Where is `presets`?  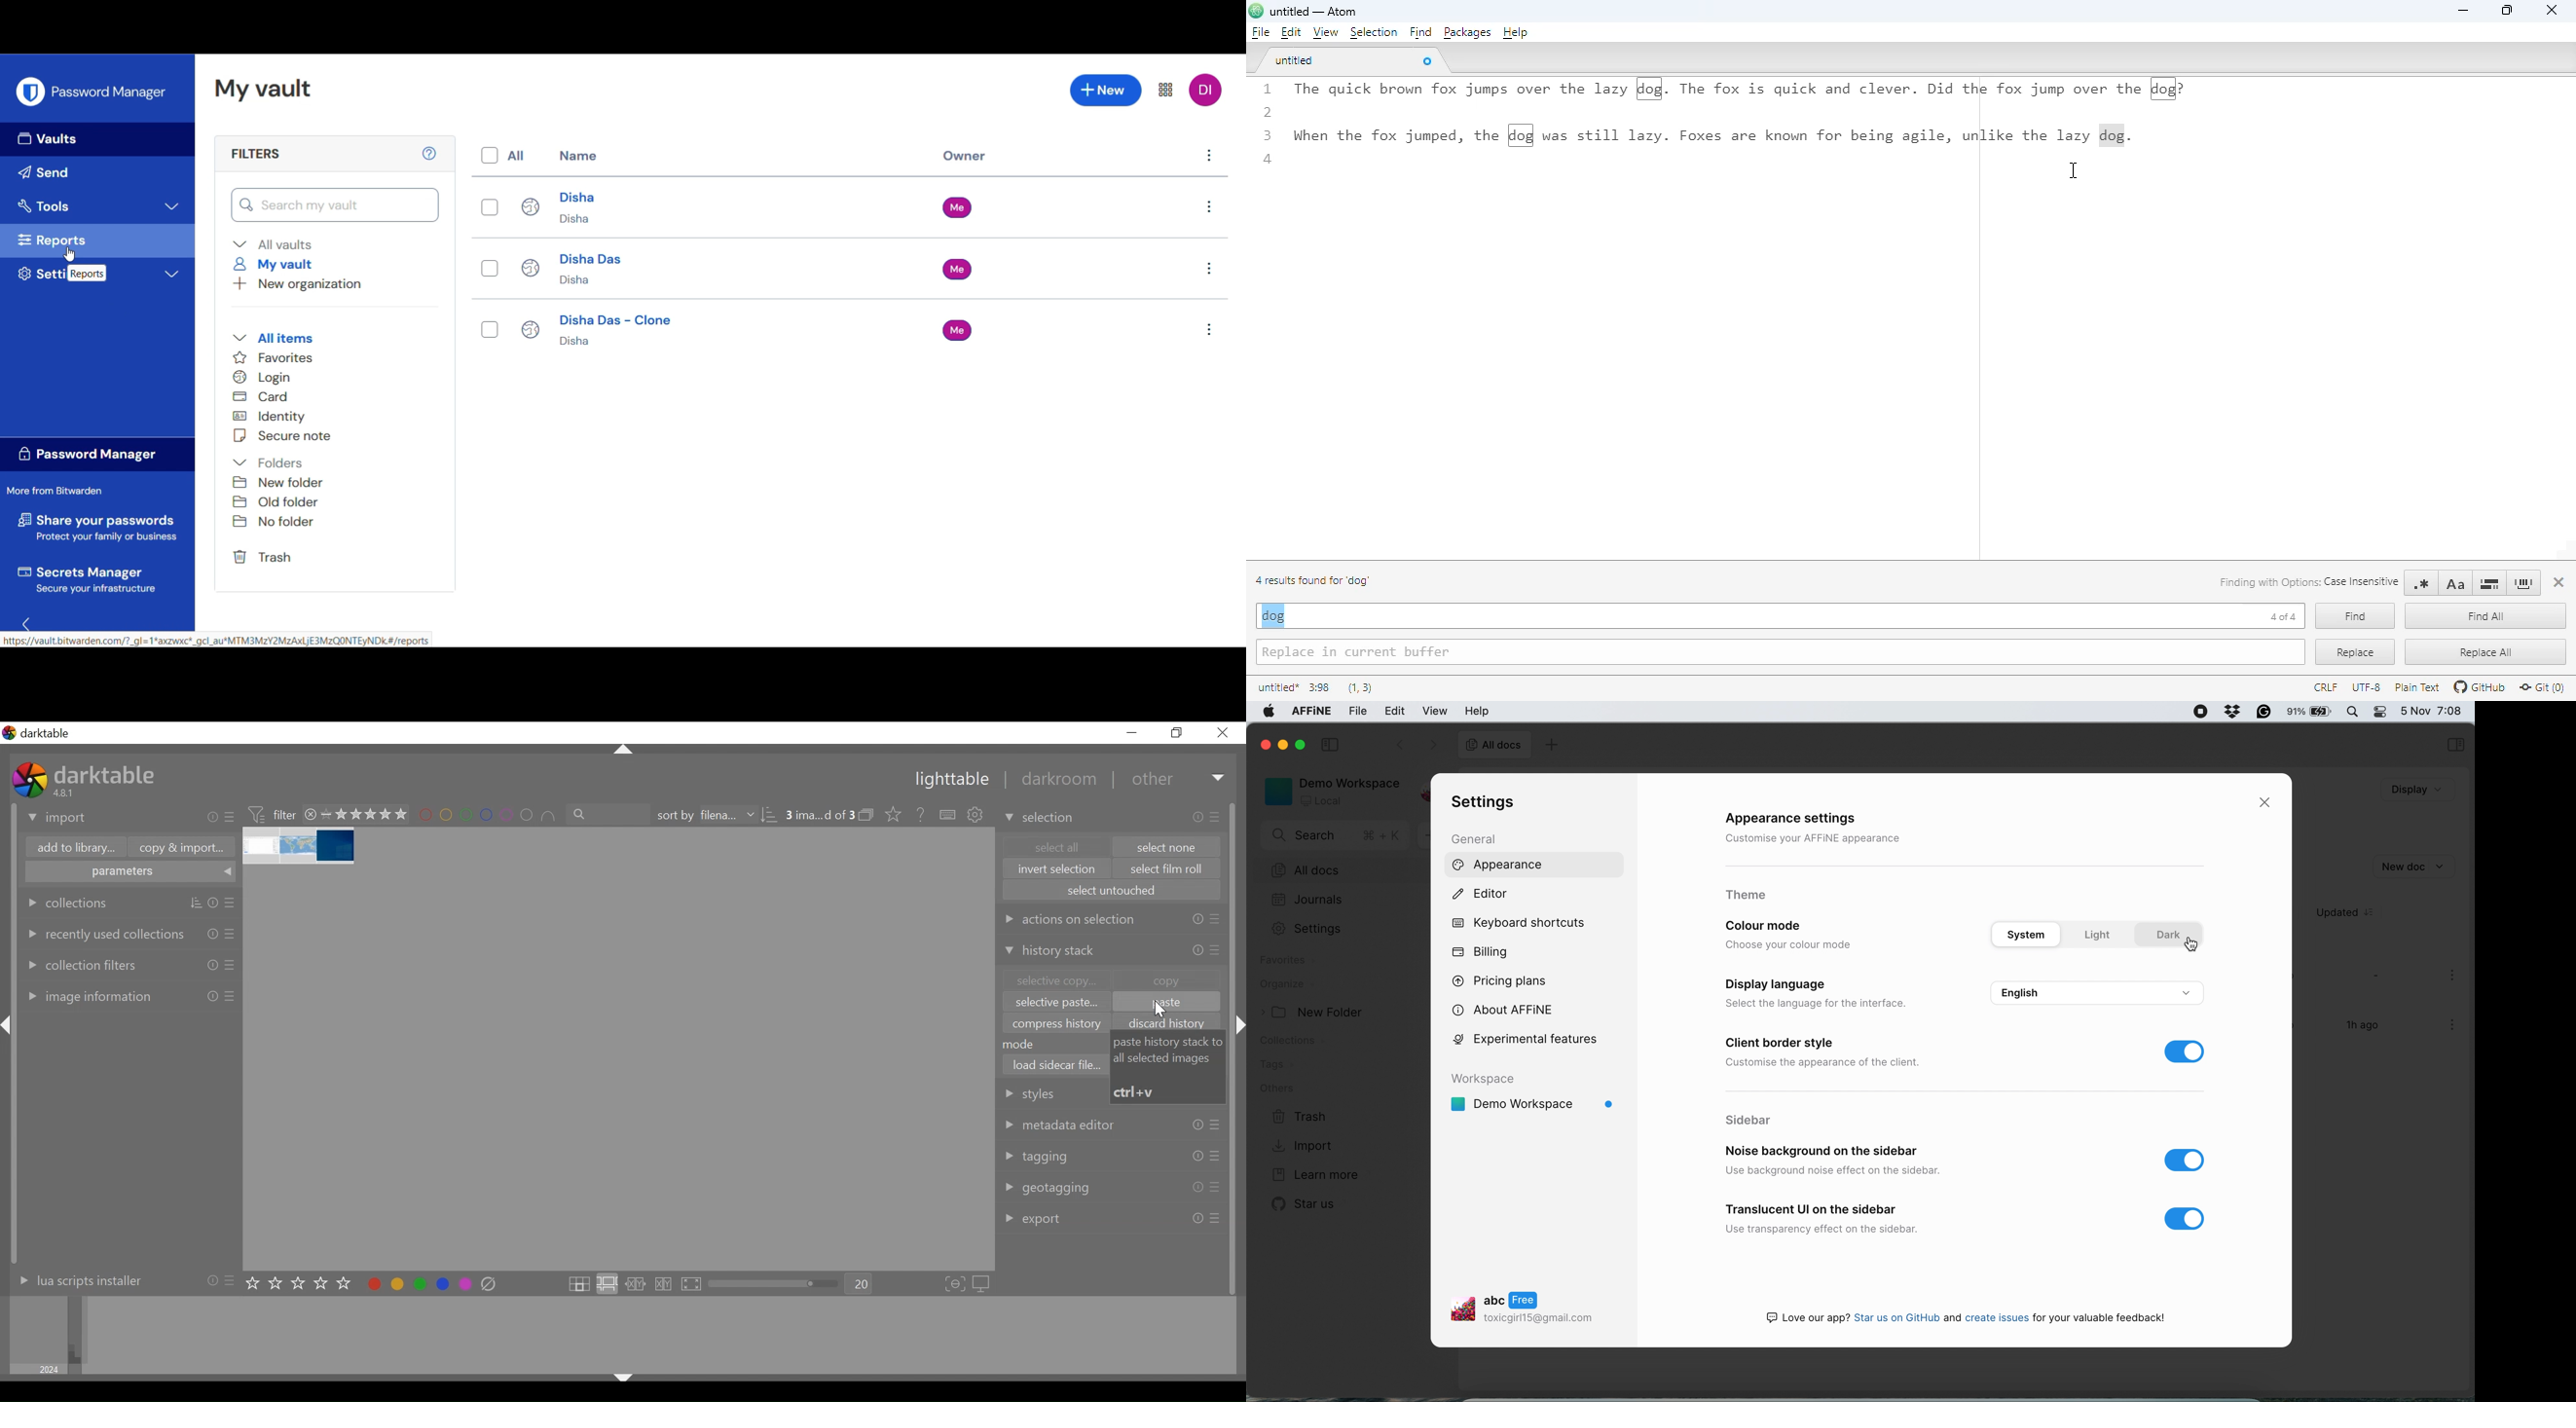 presets is located at coordinates (232, 904).